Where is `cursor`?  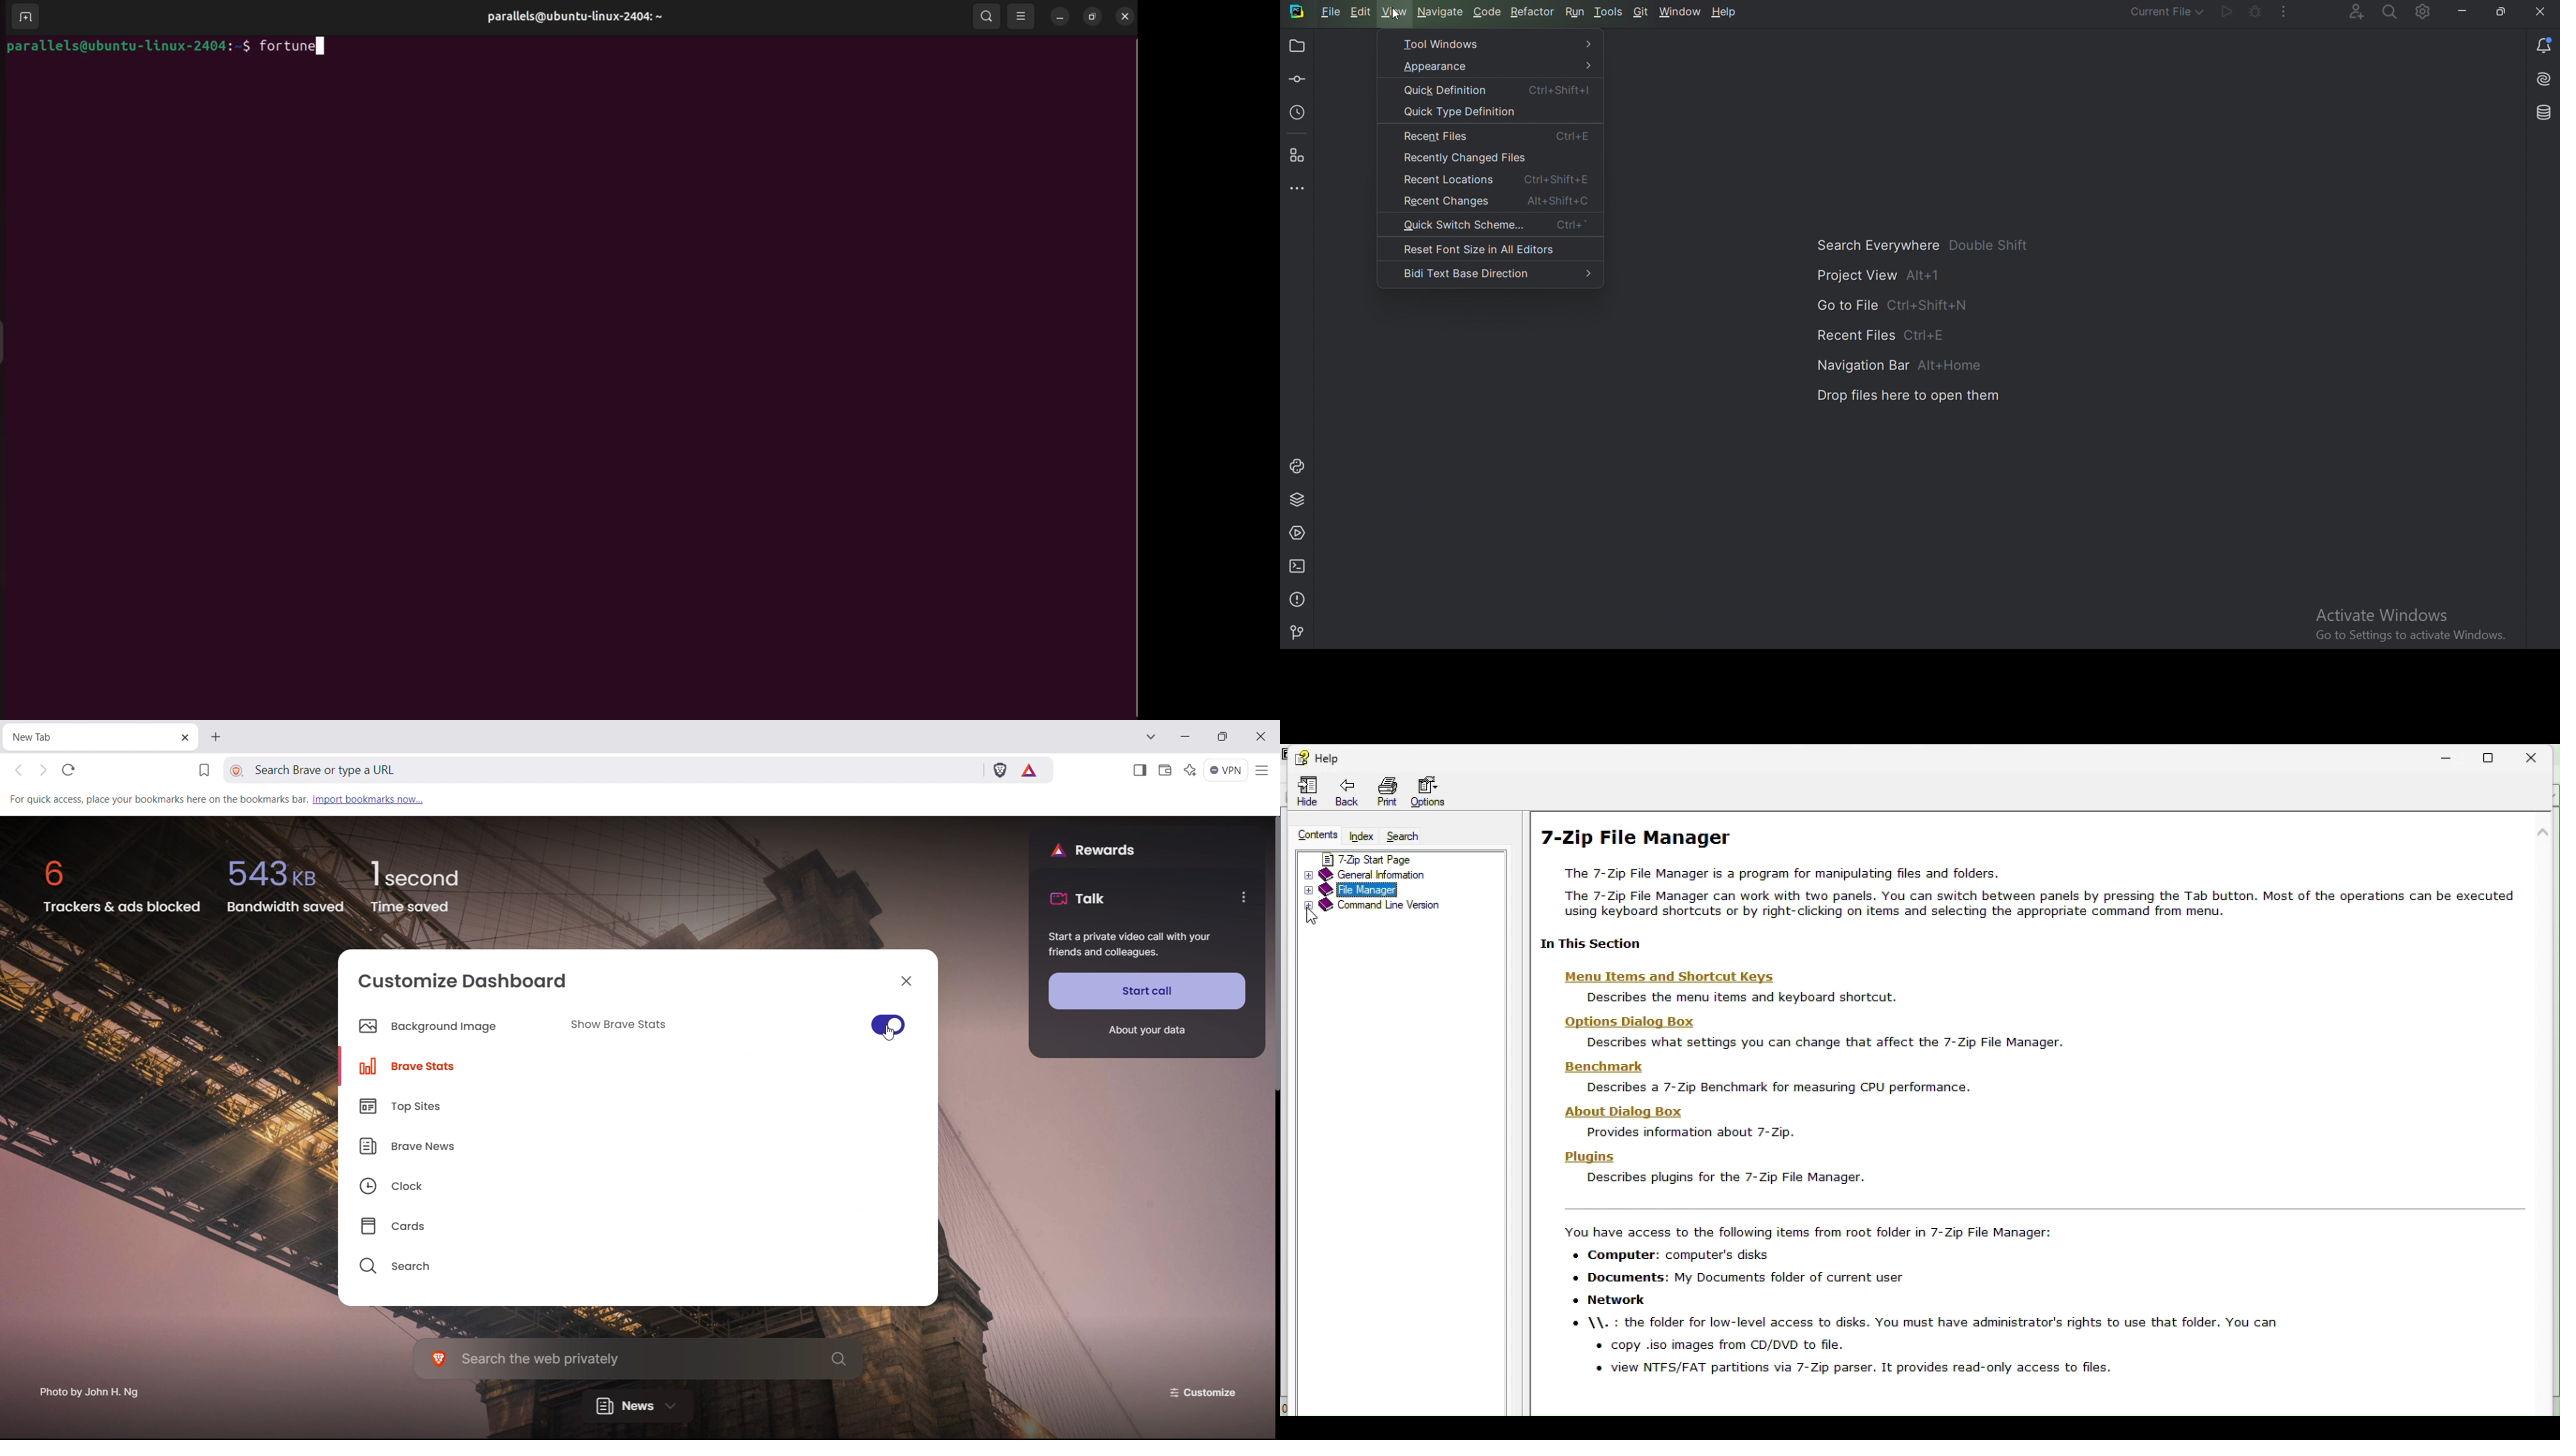
cursor is located at coordinates (891, 1033).